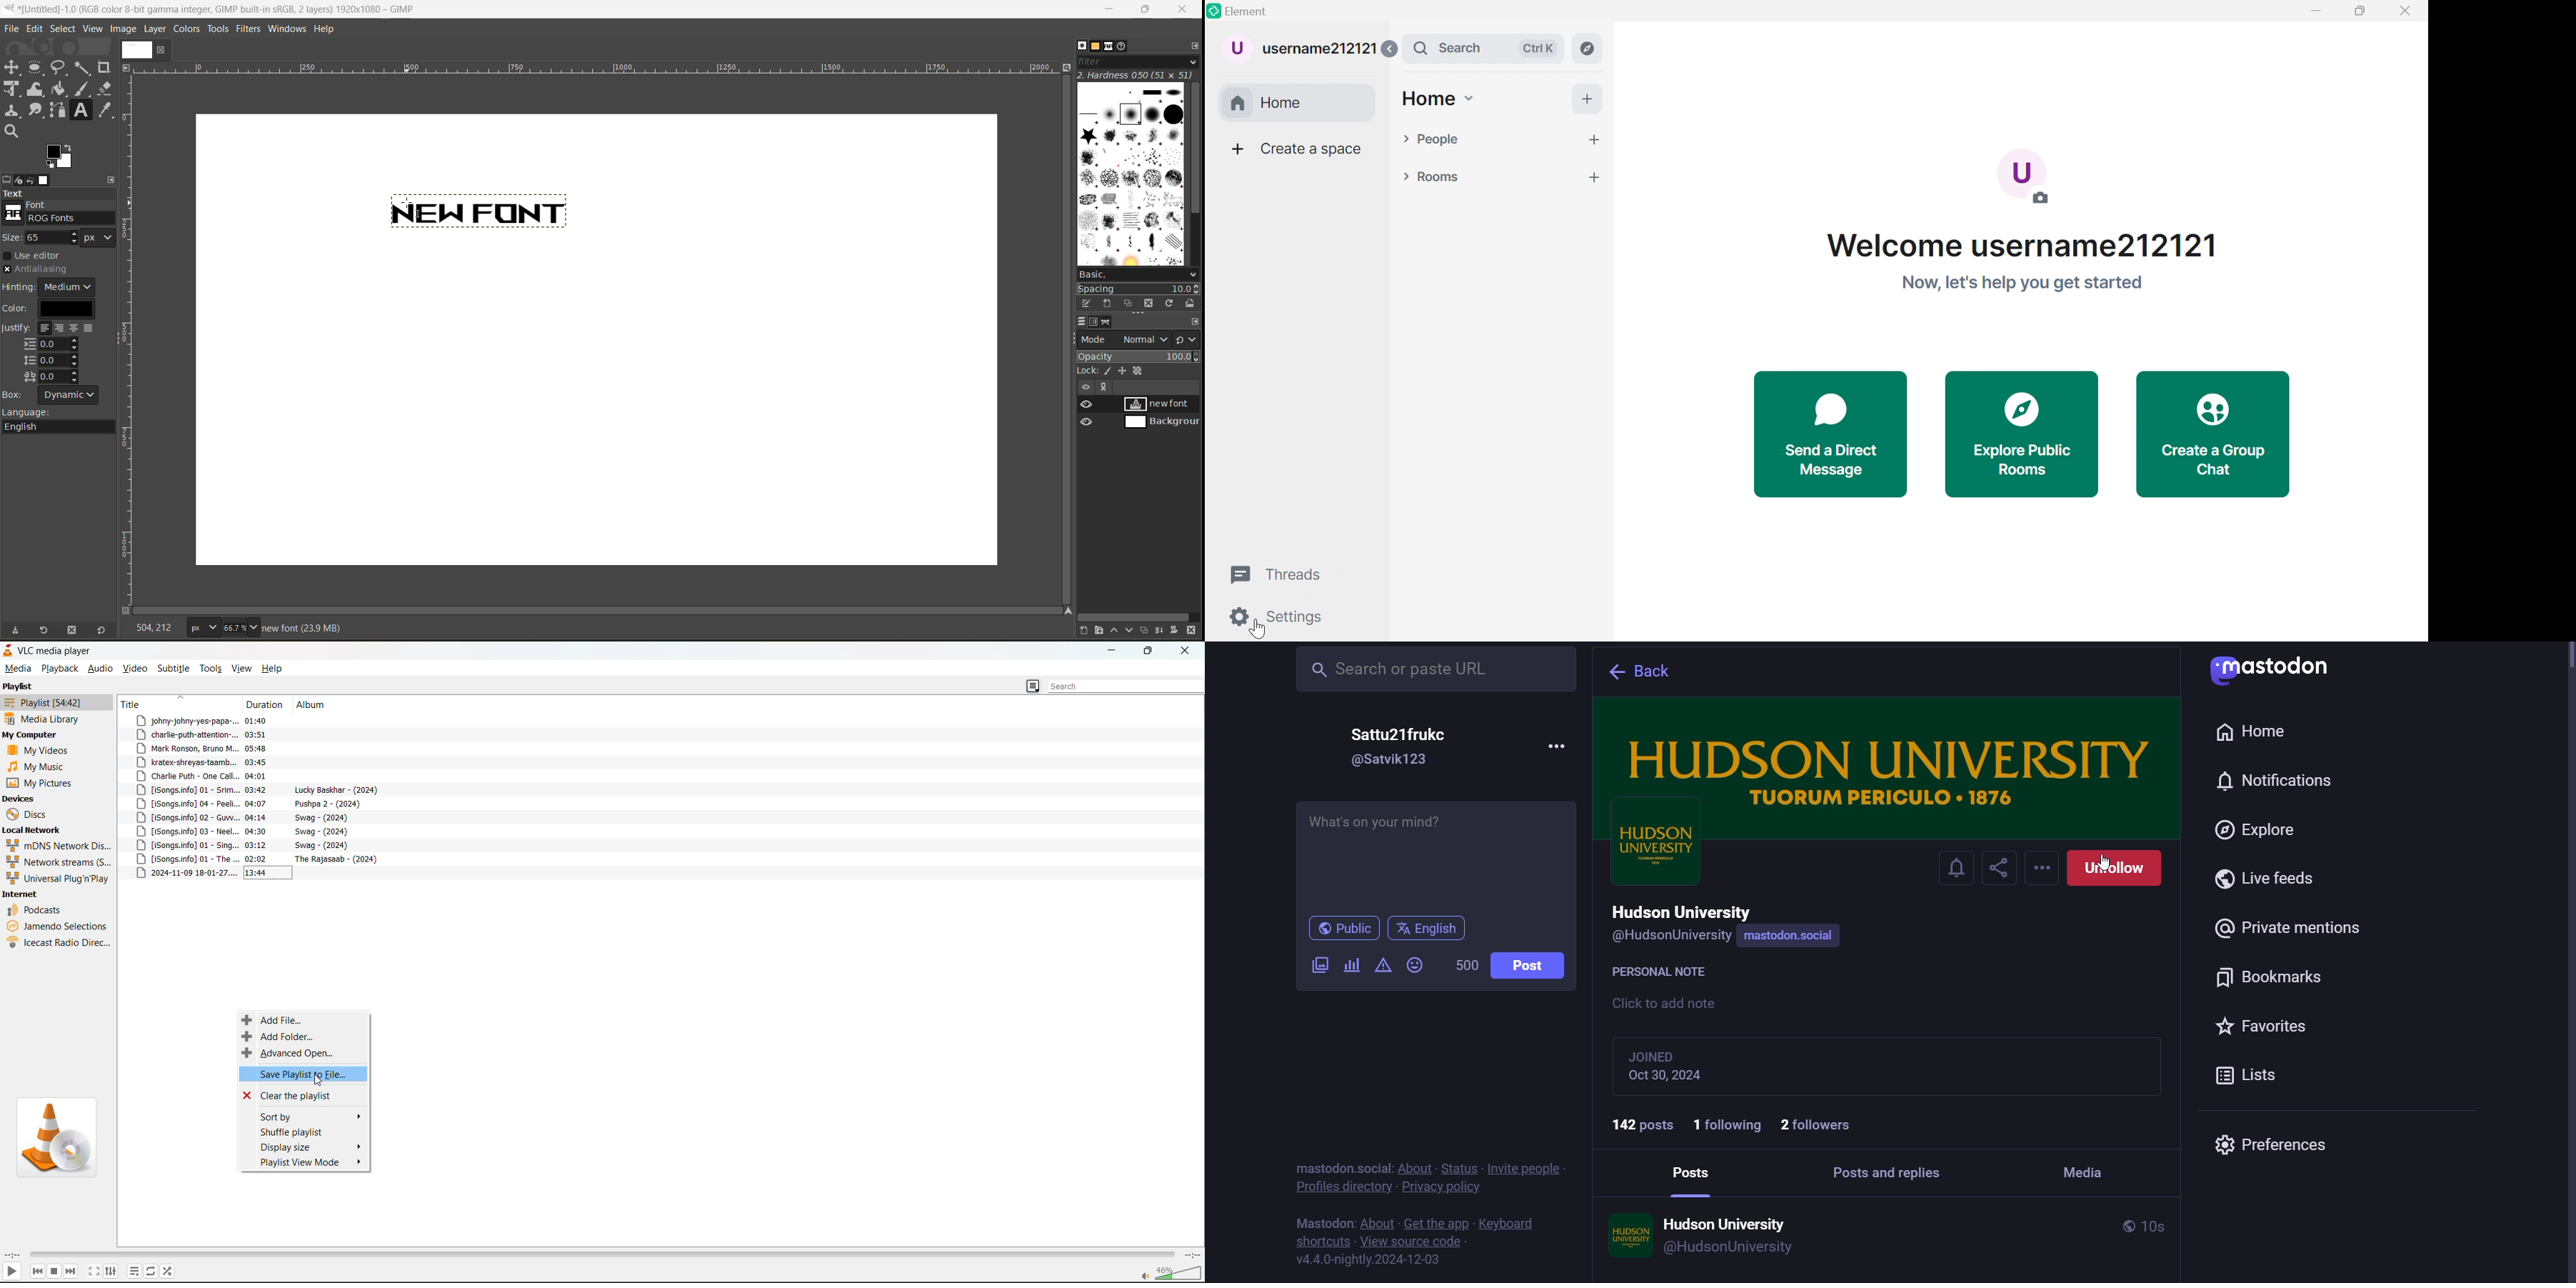 The image size is (2576, 1288). I want to click on text, so click(477, 210).